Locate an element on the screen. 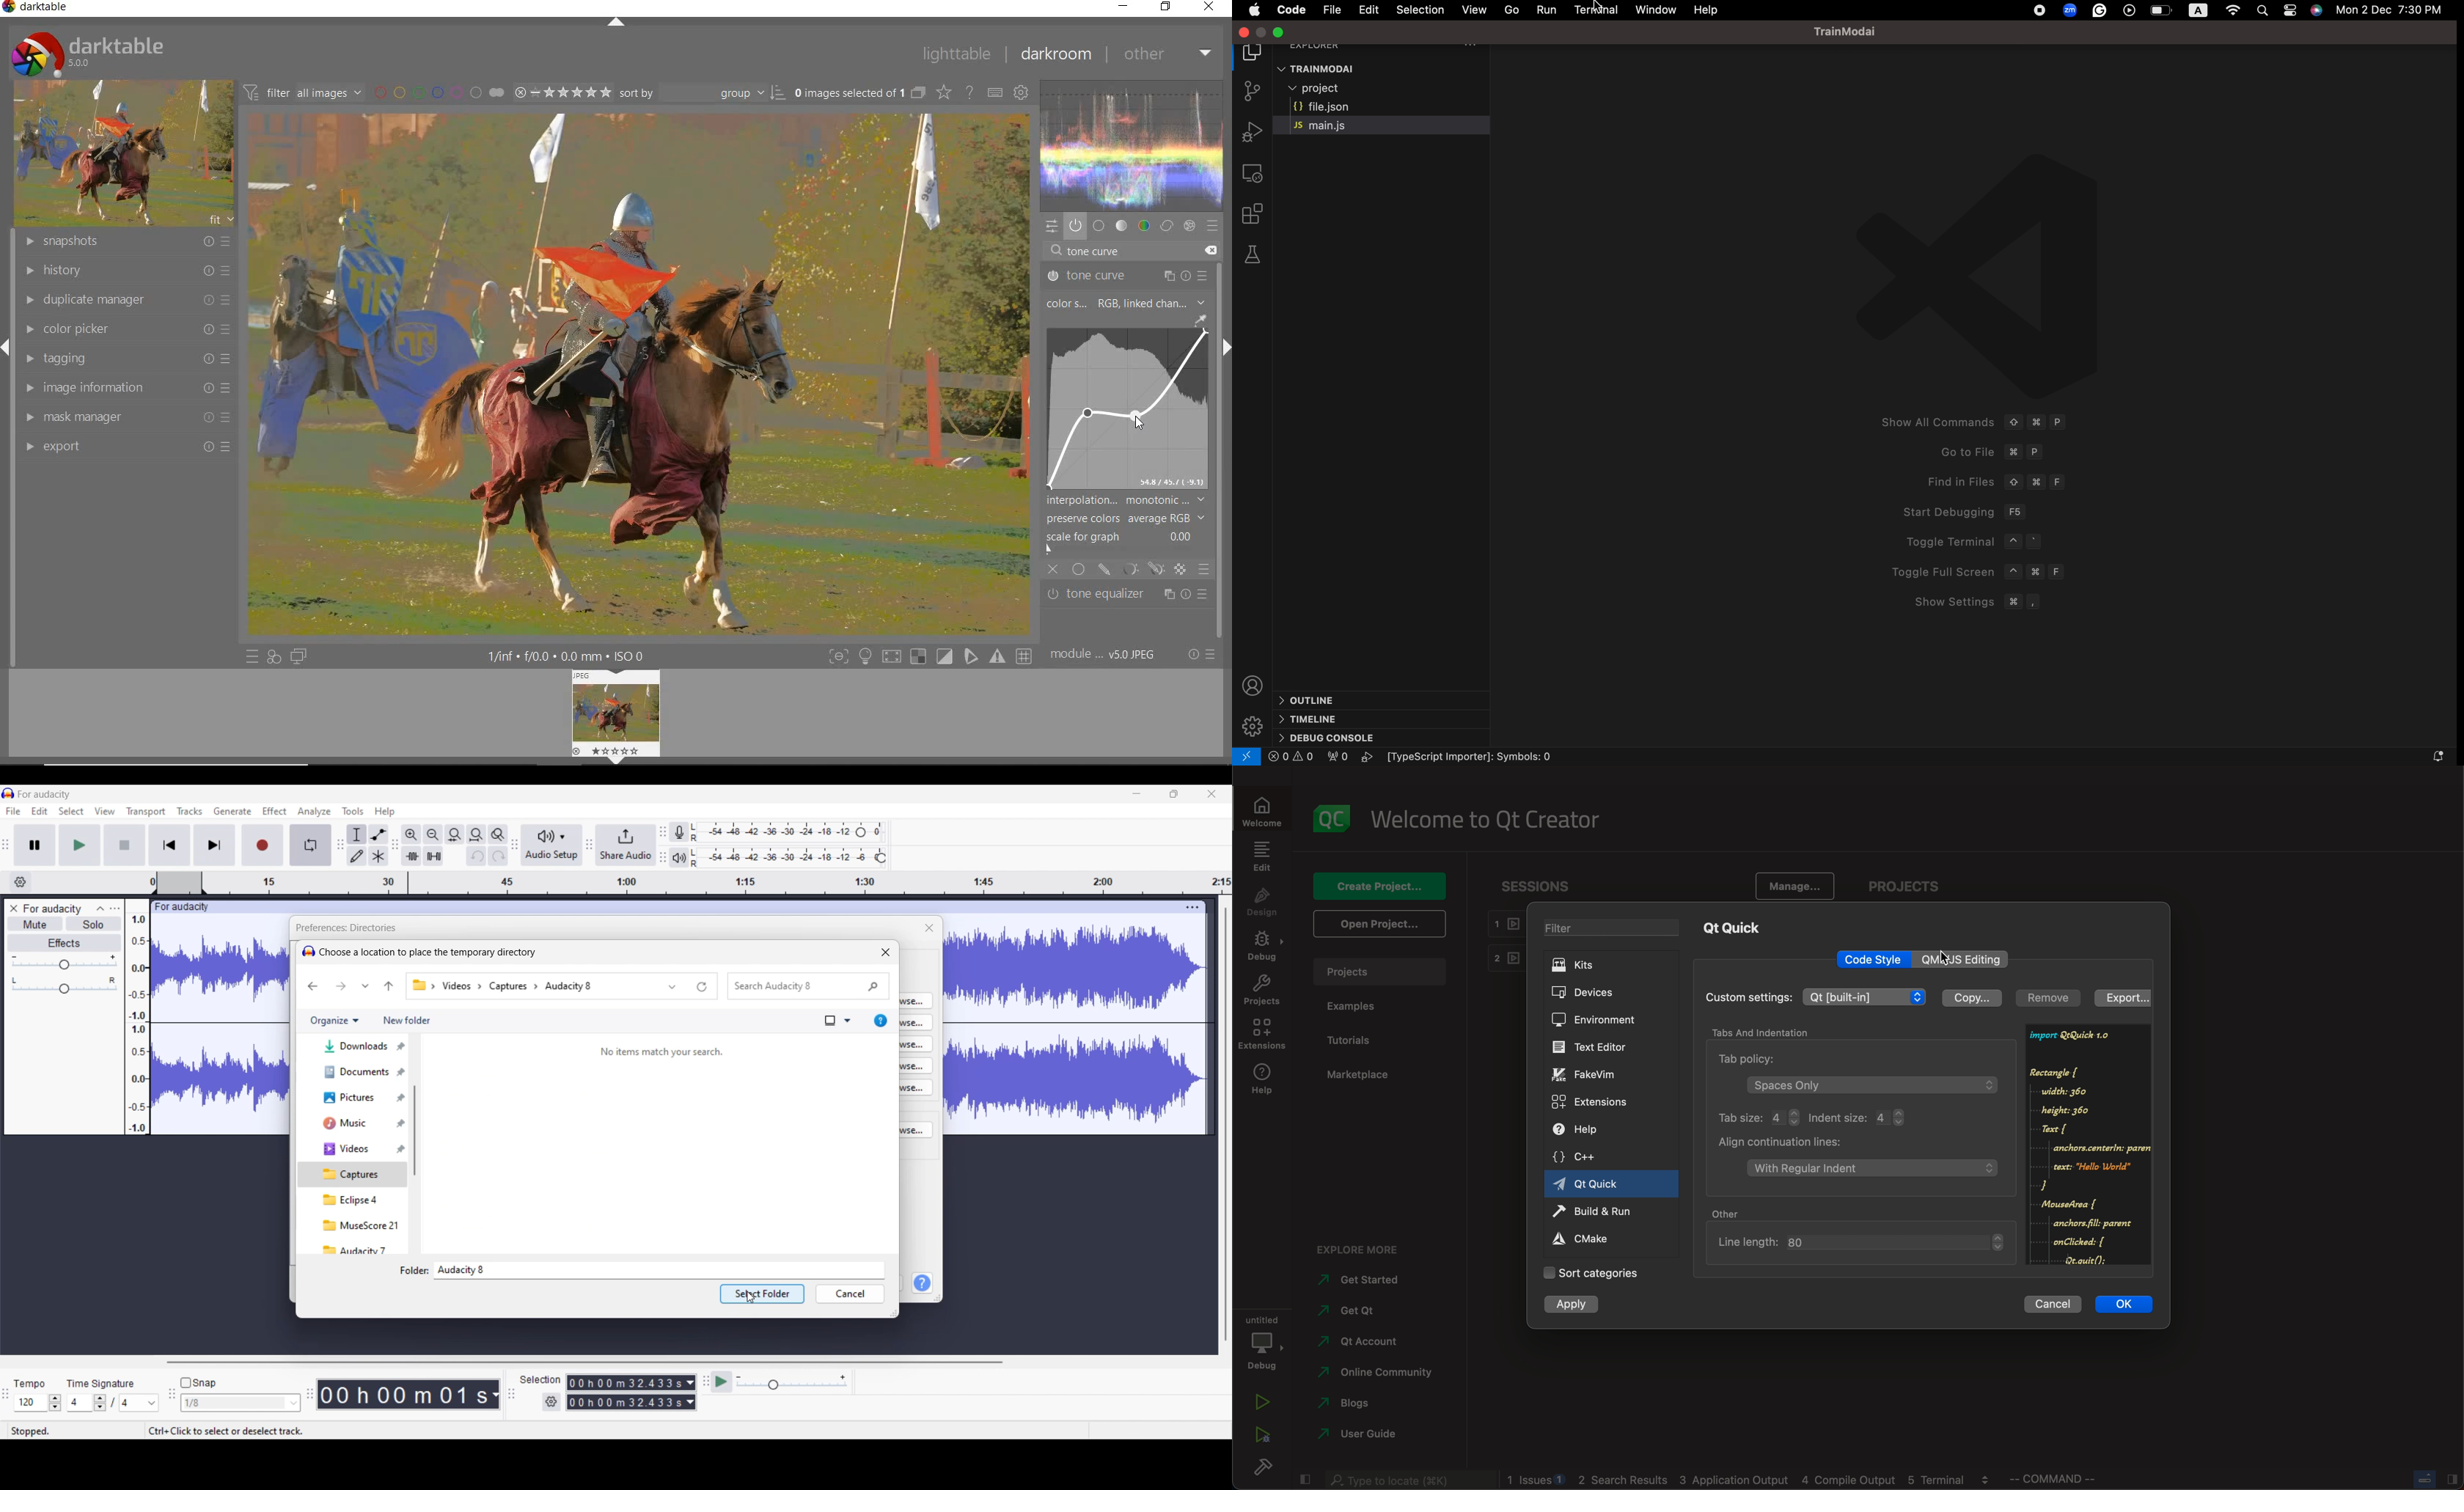  Tools menu is located at coordinates (353, 811).